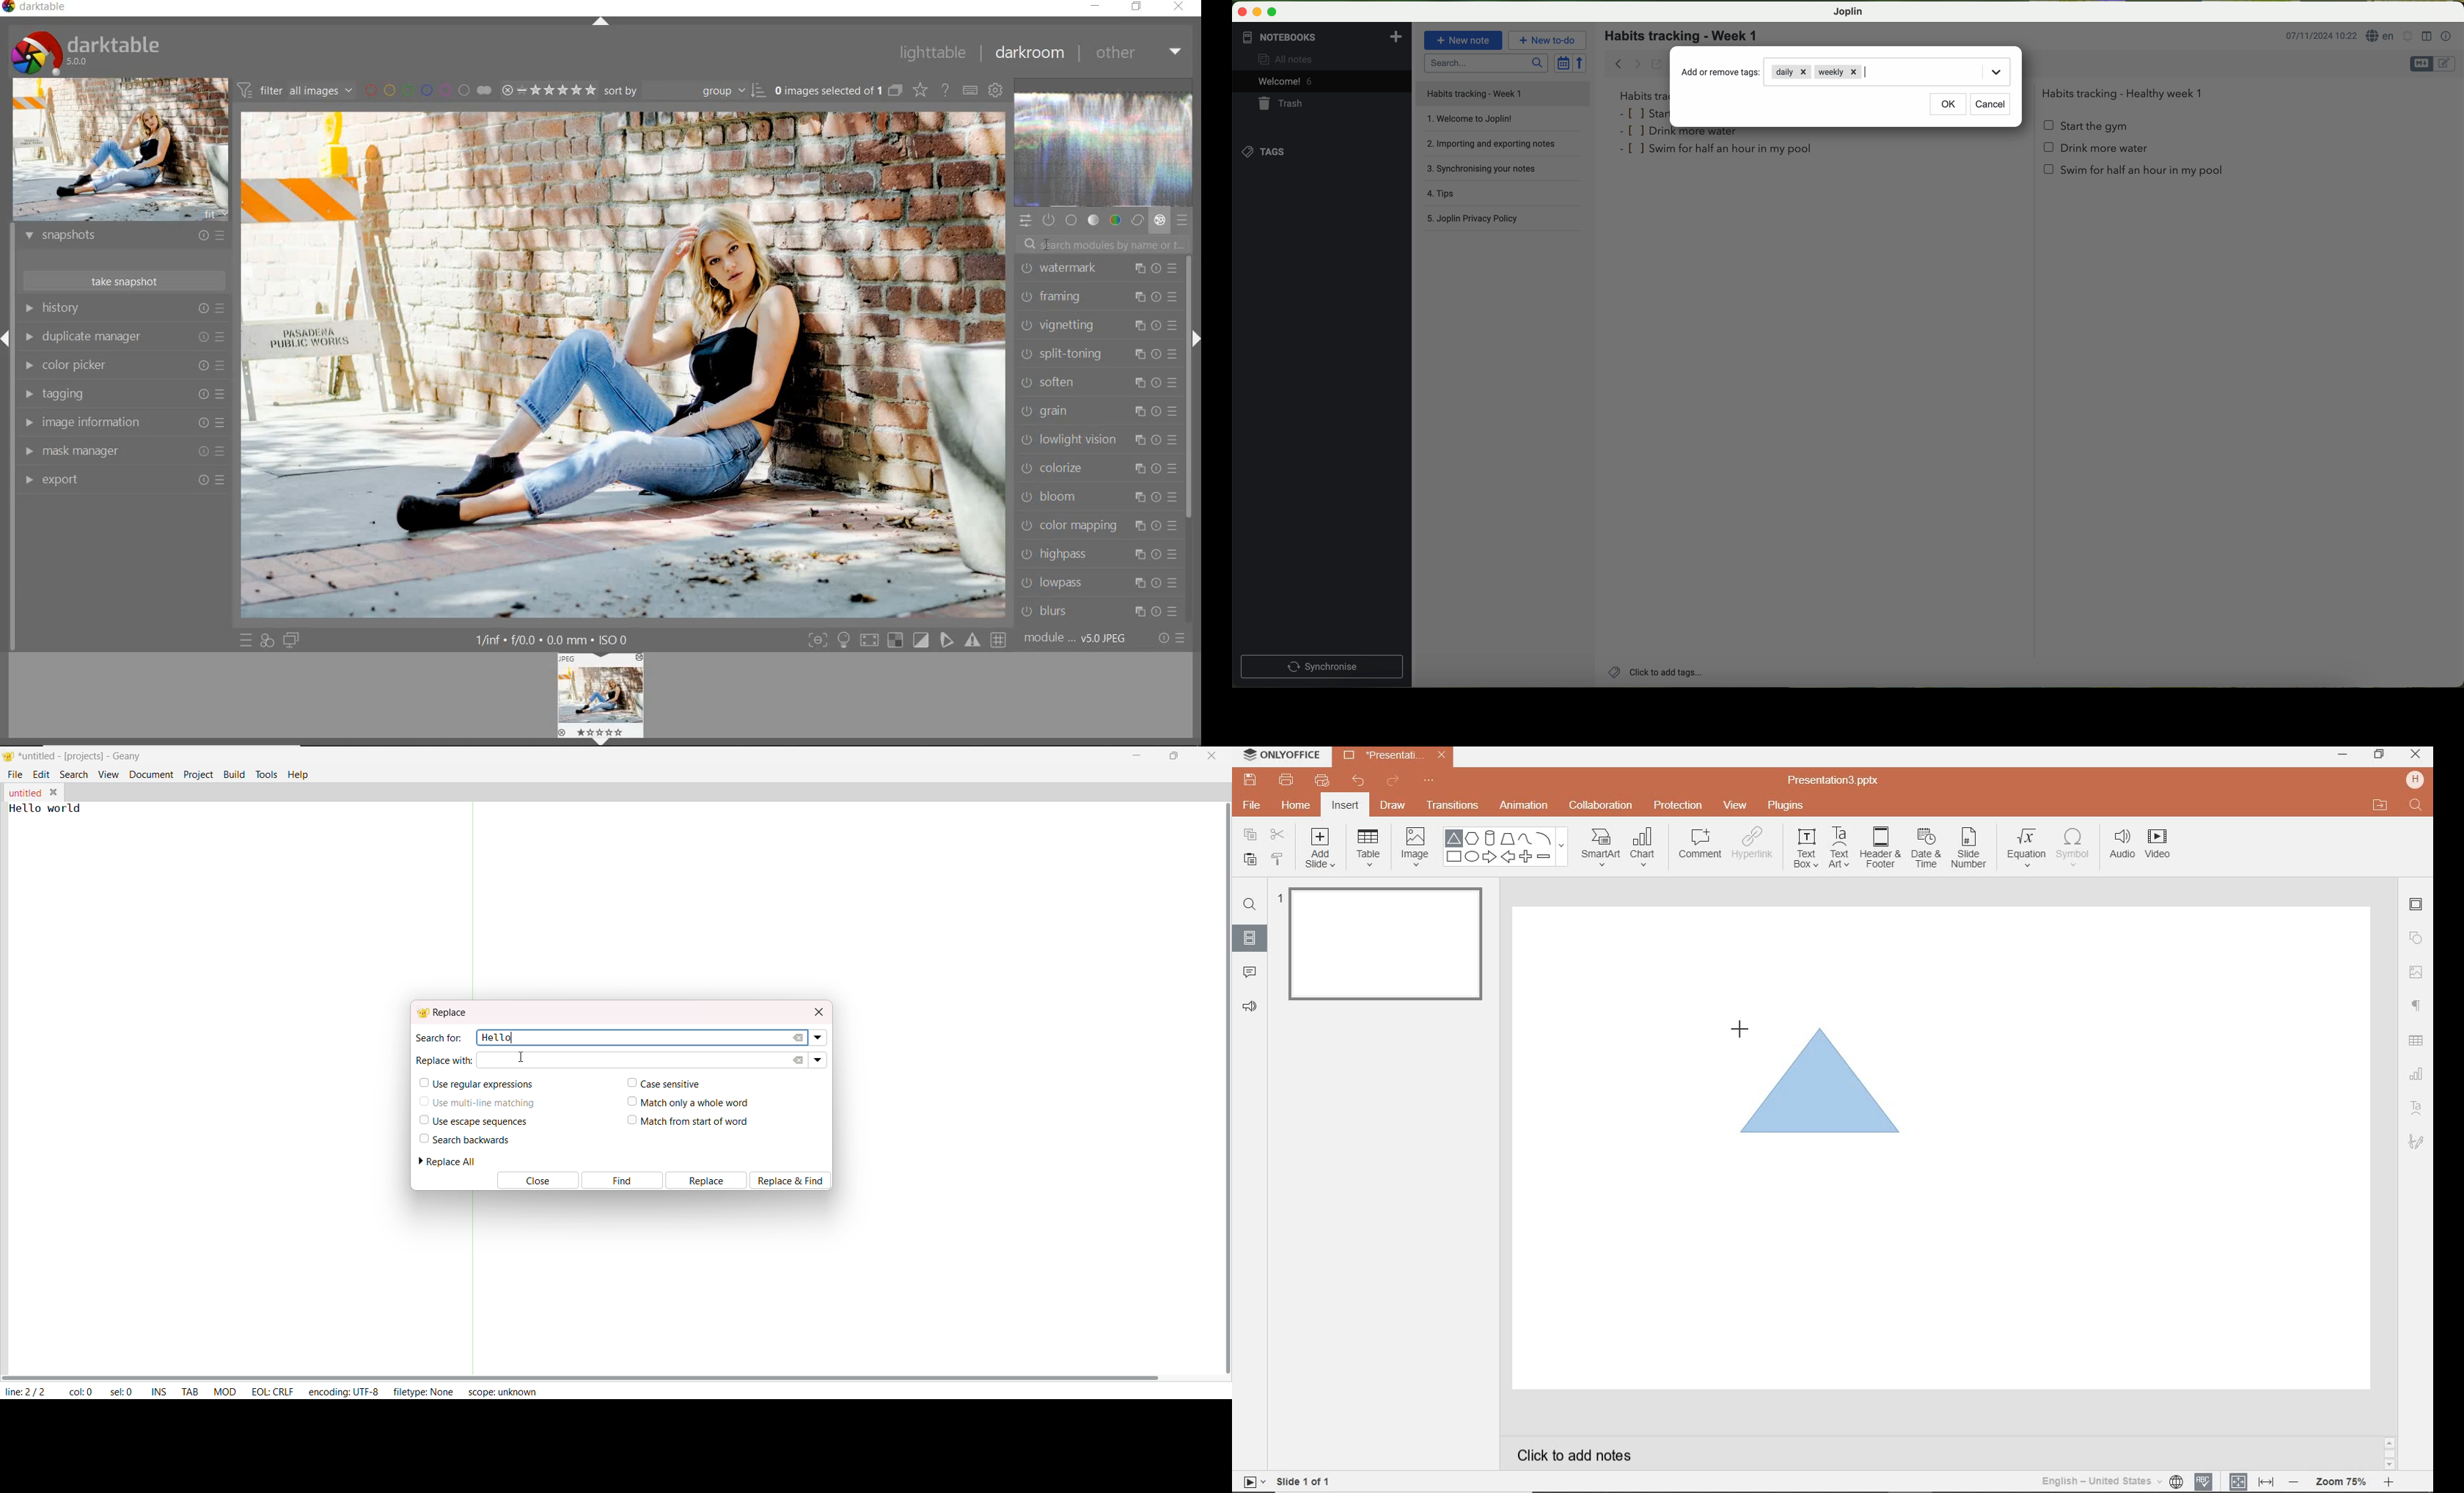 This screenshot has height=1512, width=2464. Describe the element at coordinates (1138, 54) in the screenshot. I see `other` at that location.